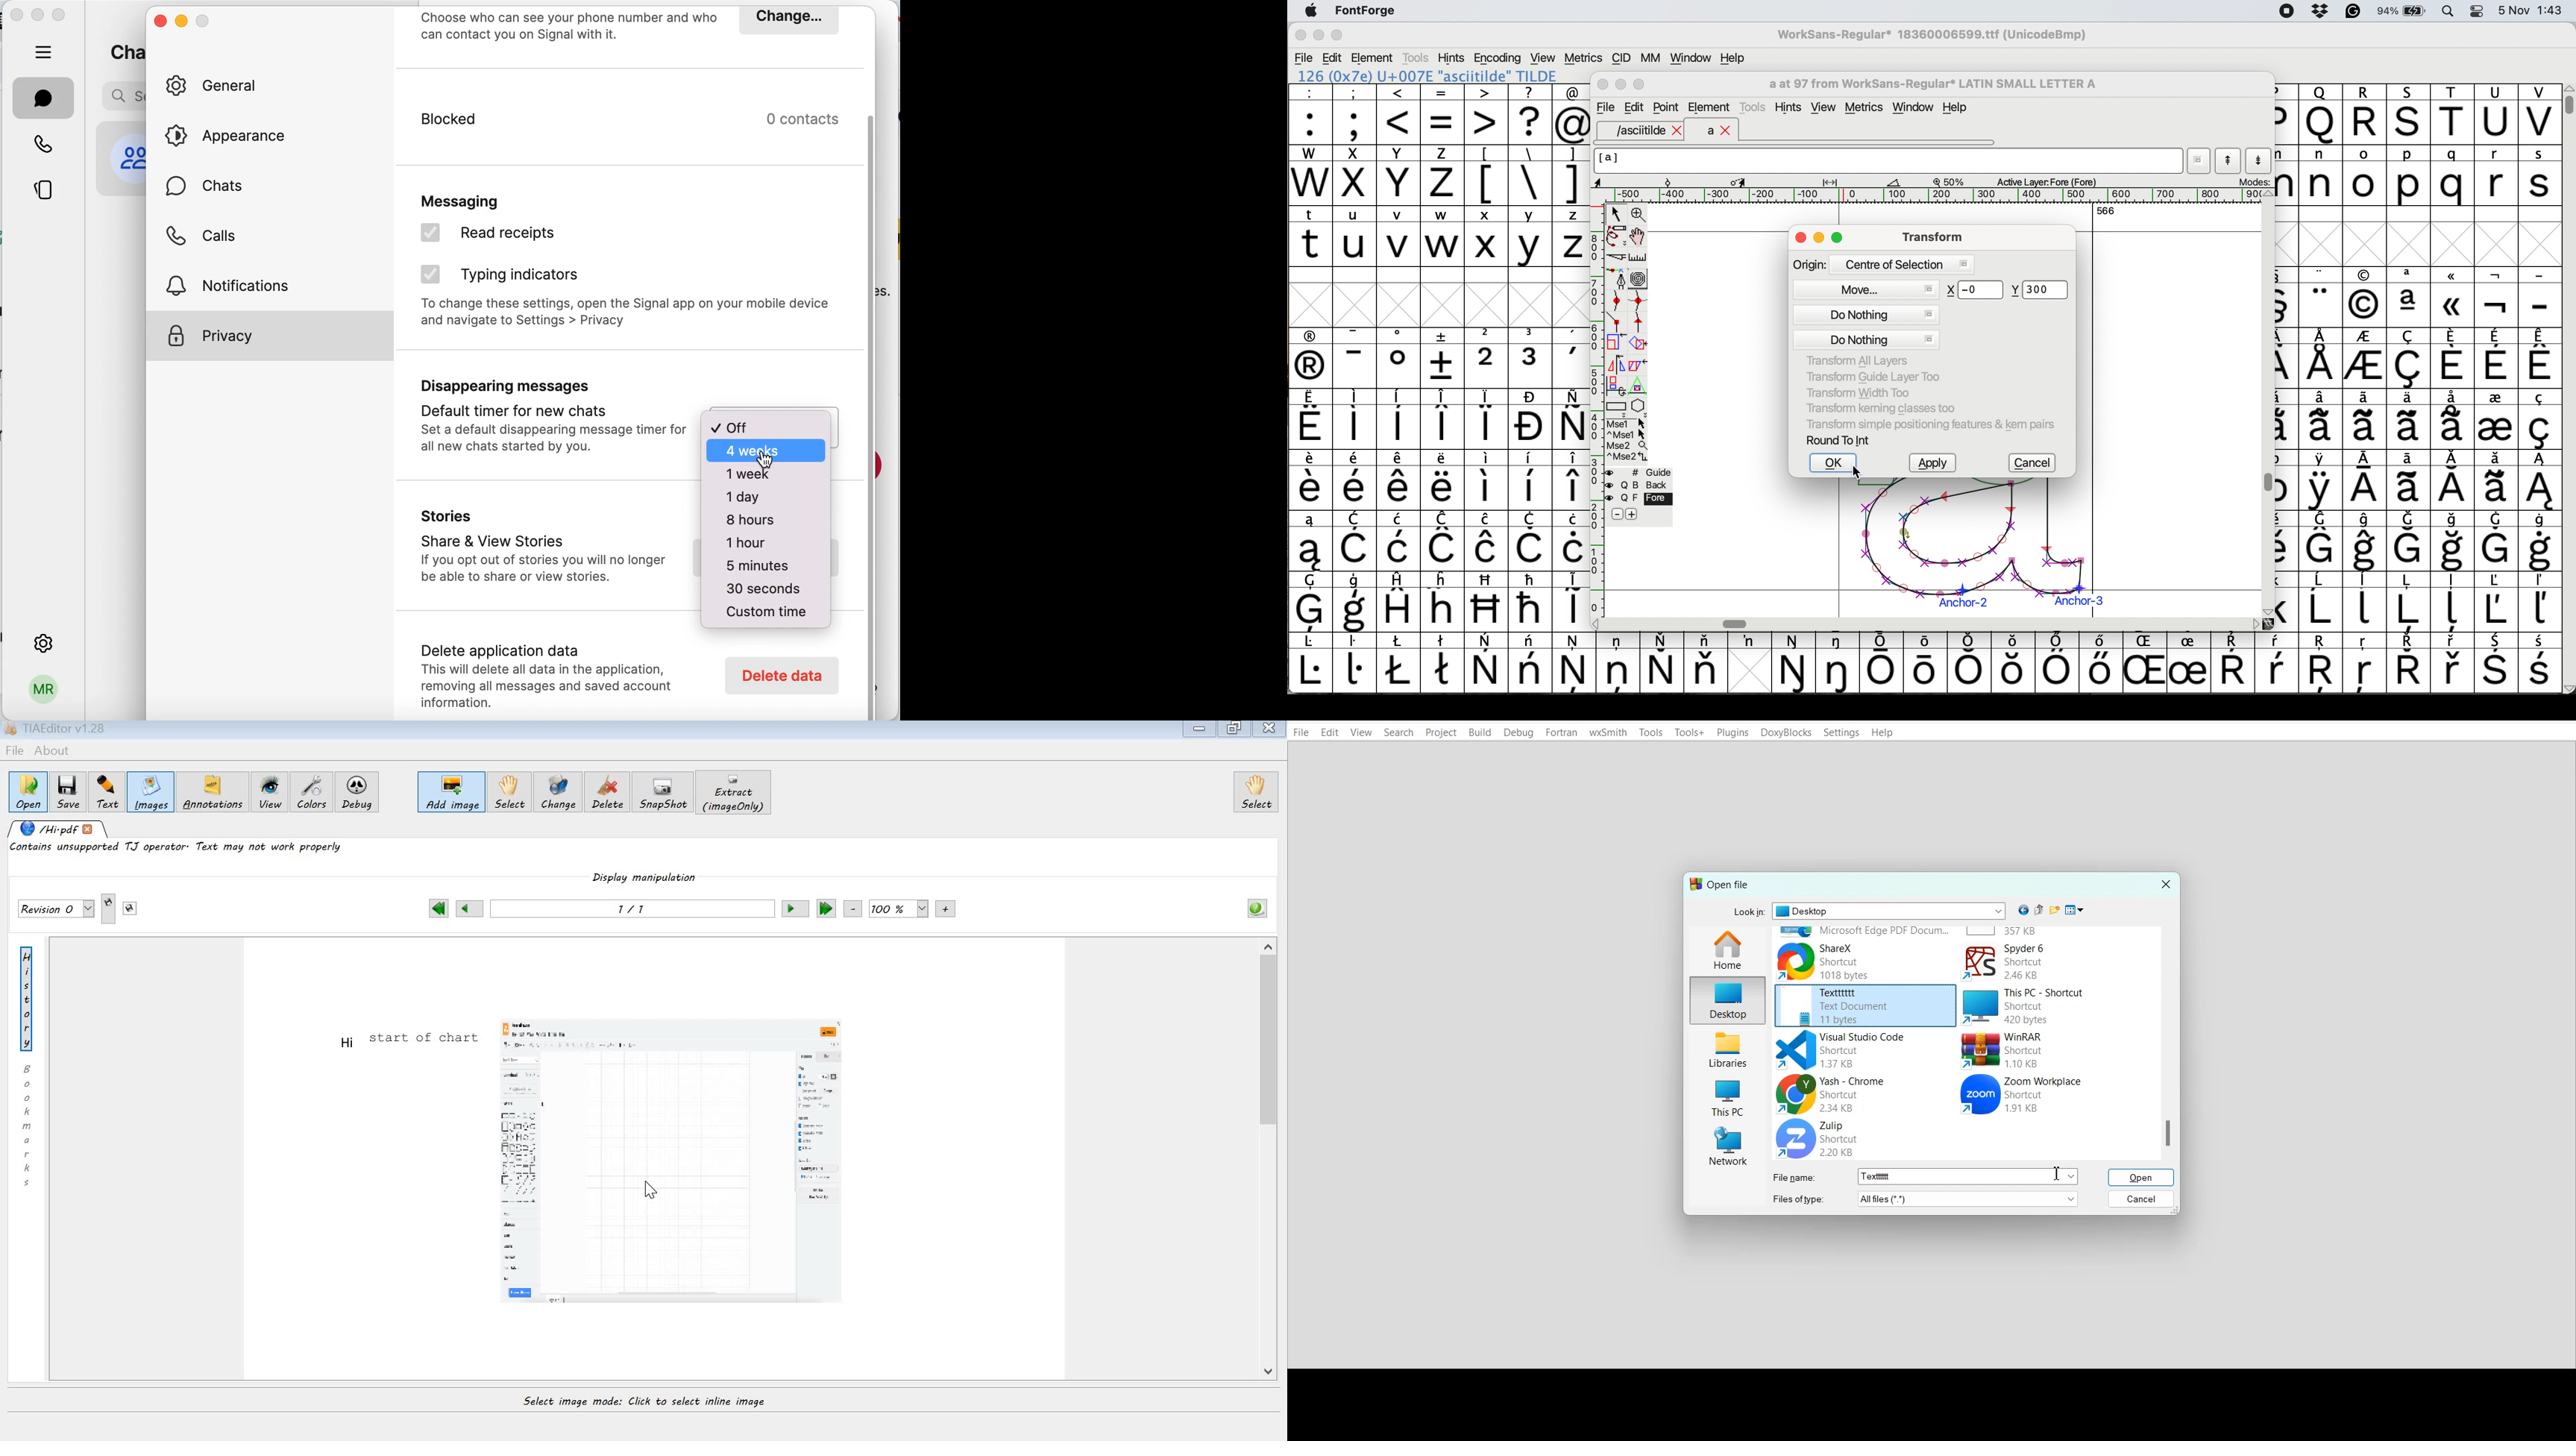 This screenshot has height=1456, width=2576. What do you see at coordinates (2408, 602) in the screenshot?
I see `symbol` at bounding box center [2408, 602].